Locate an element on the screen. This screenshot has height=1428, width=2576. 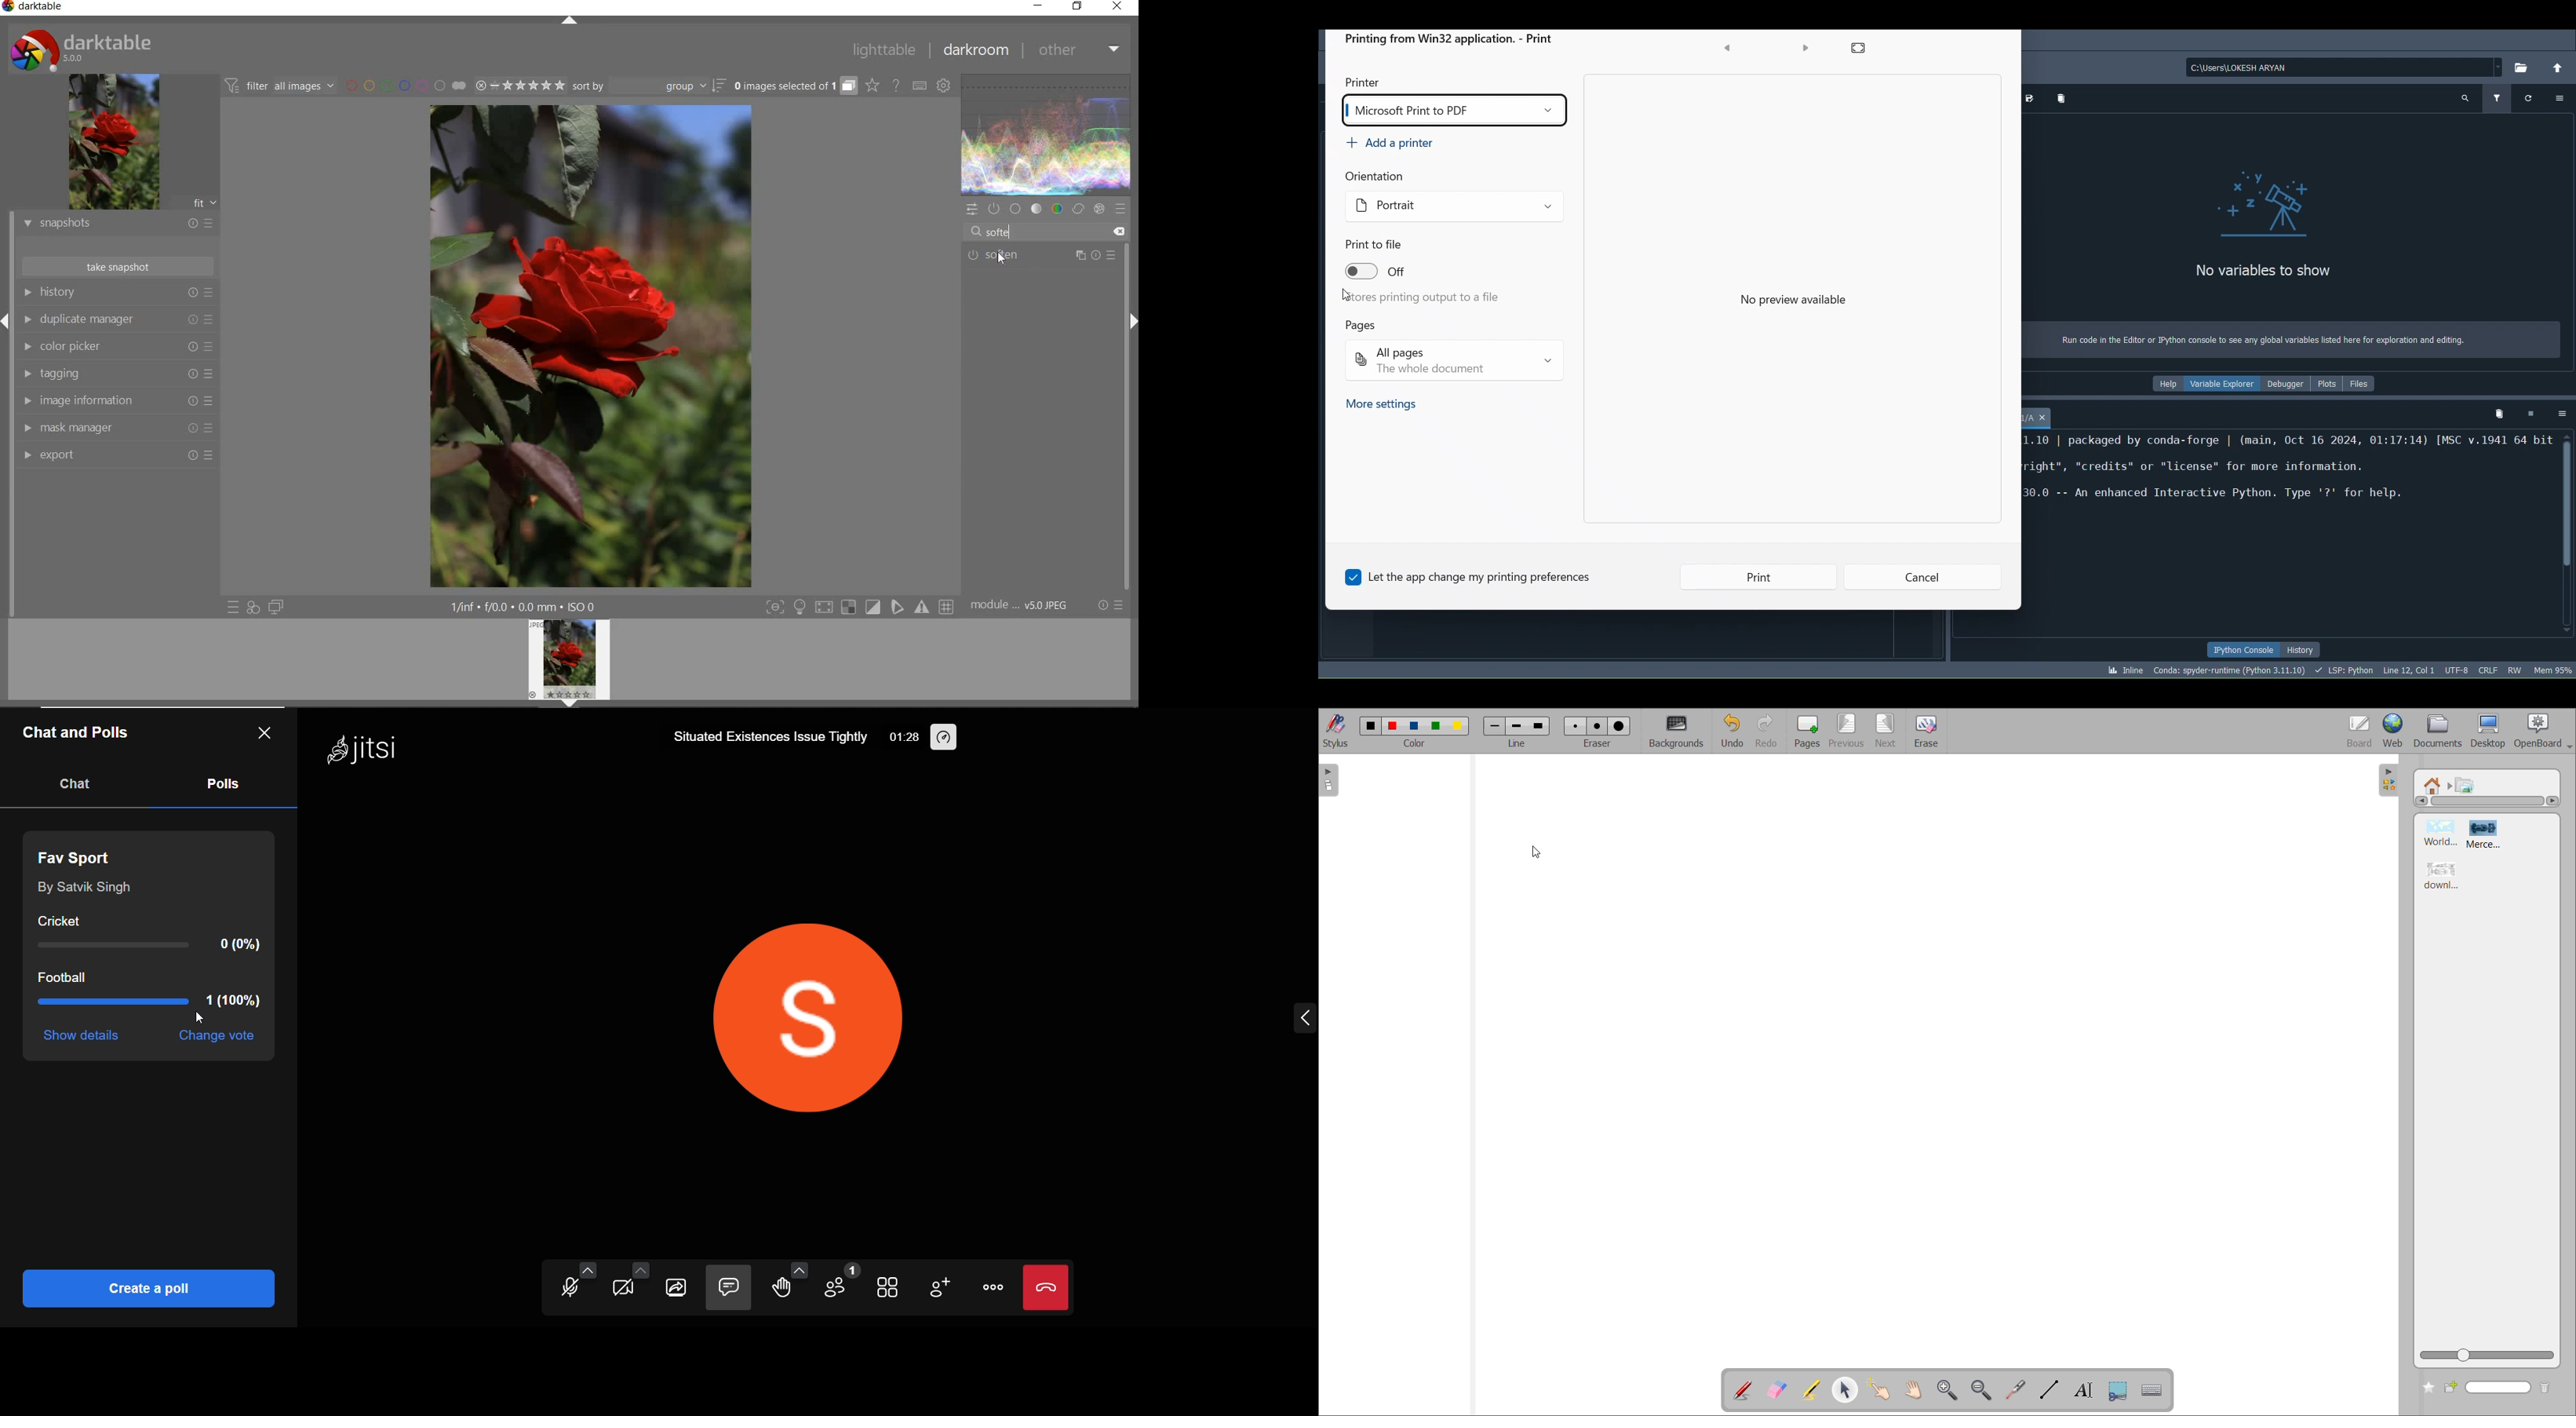
draw lines is located at coordinates (2052, 1389).